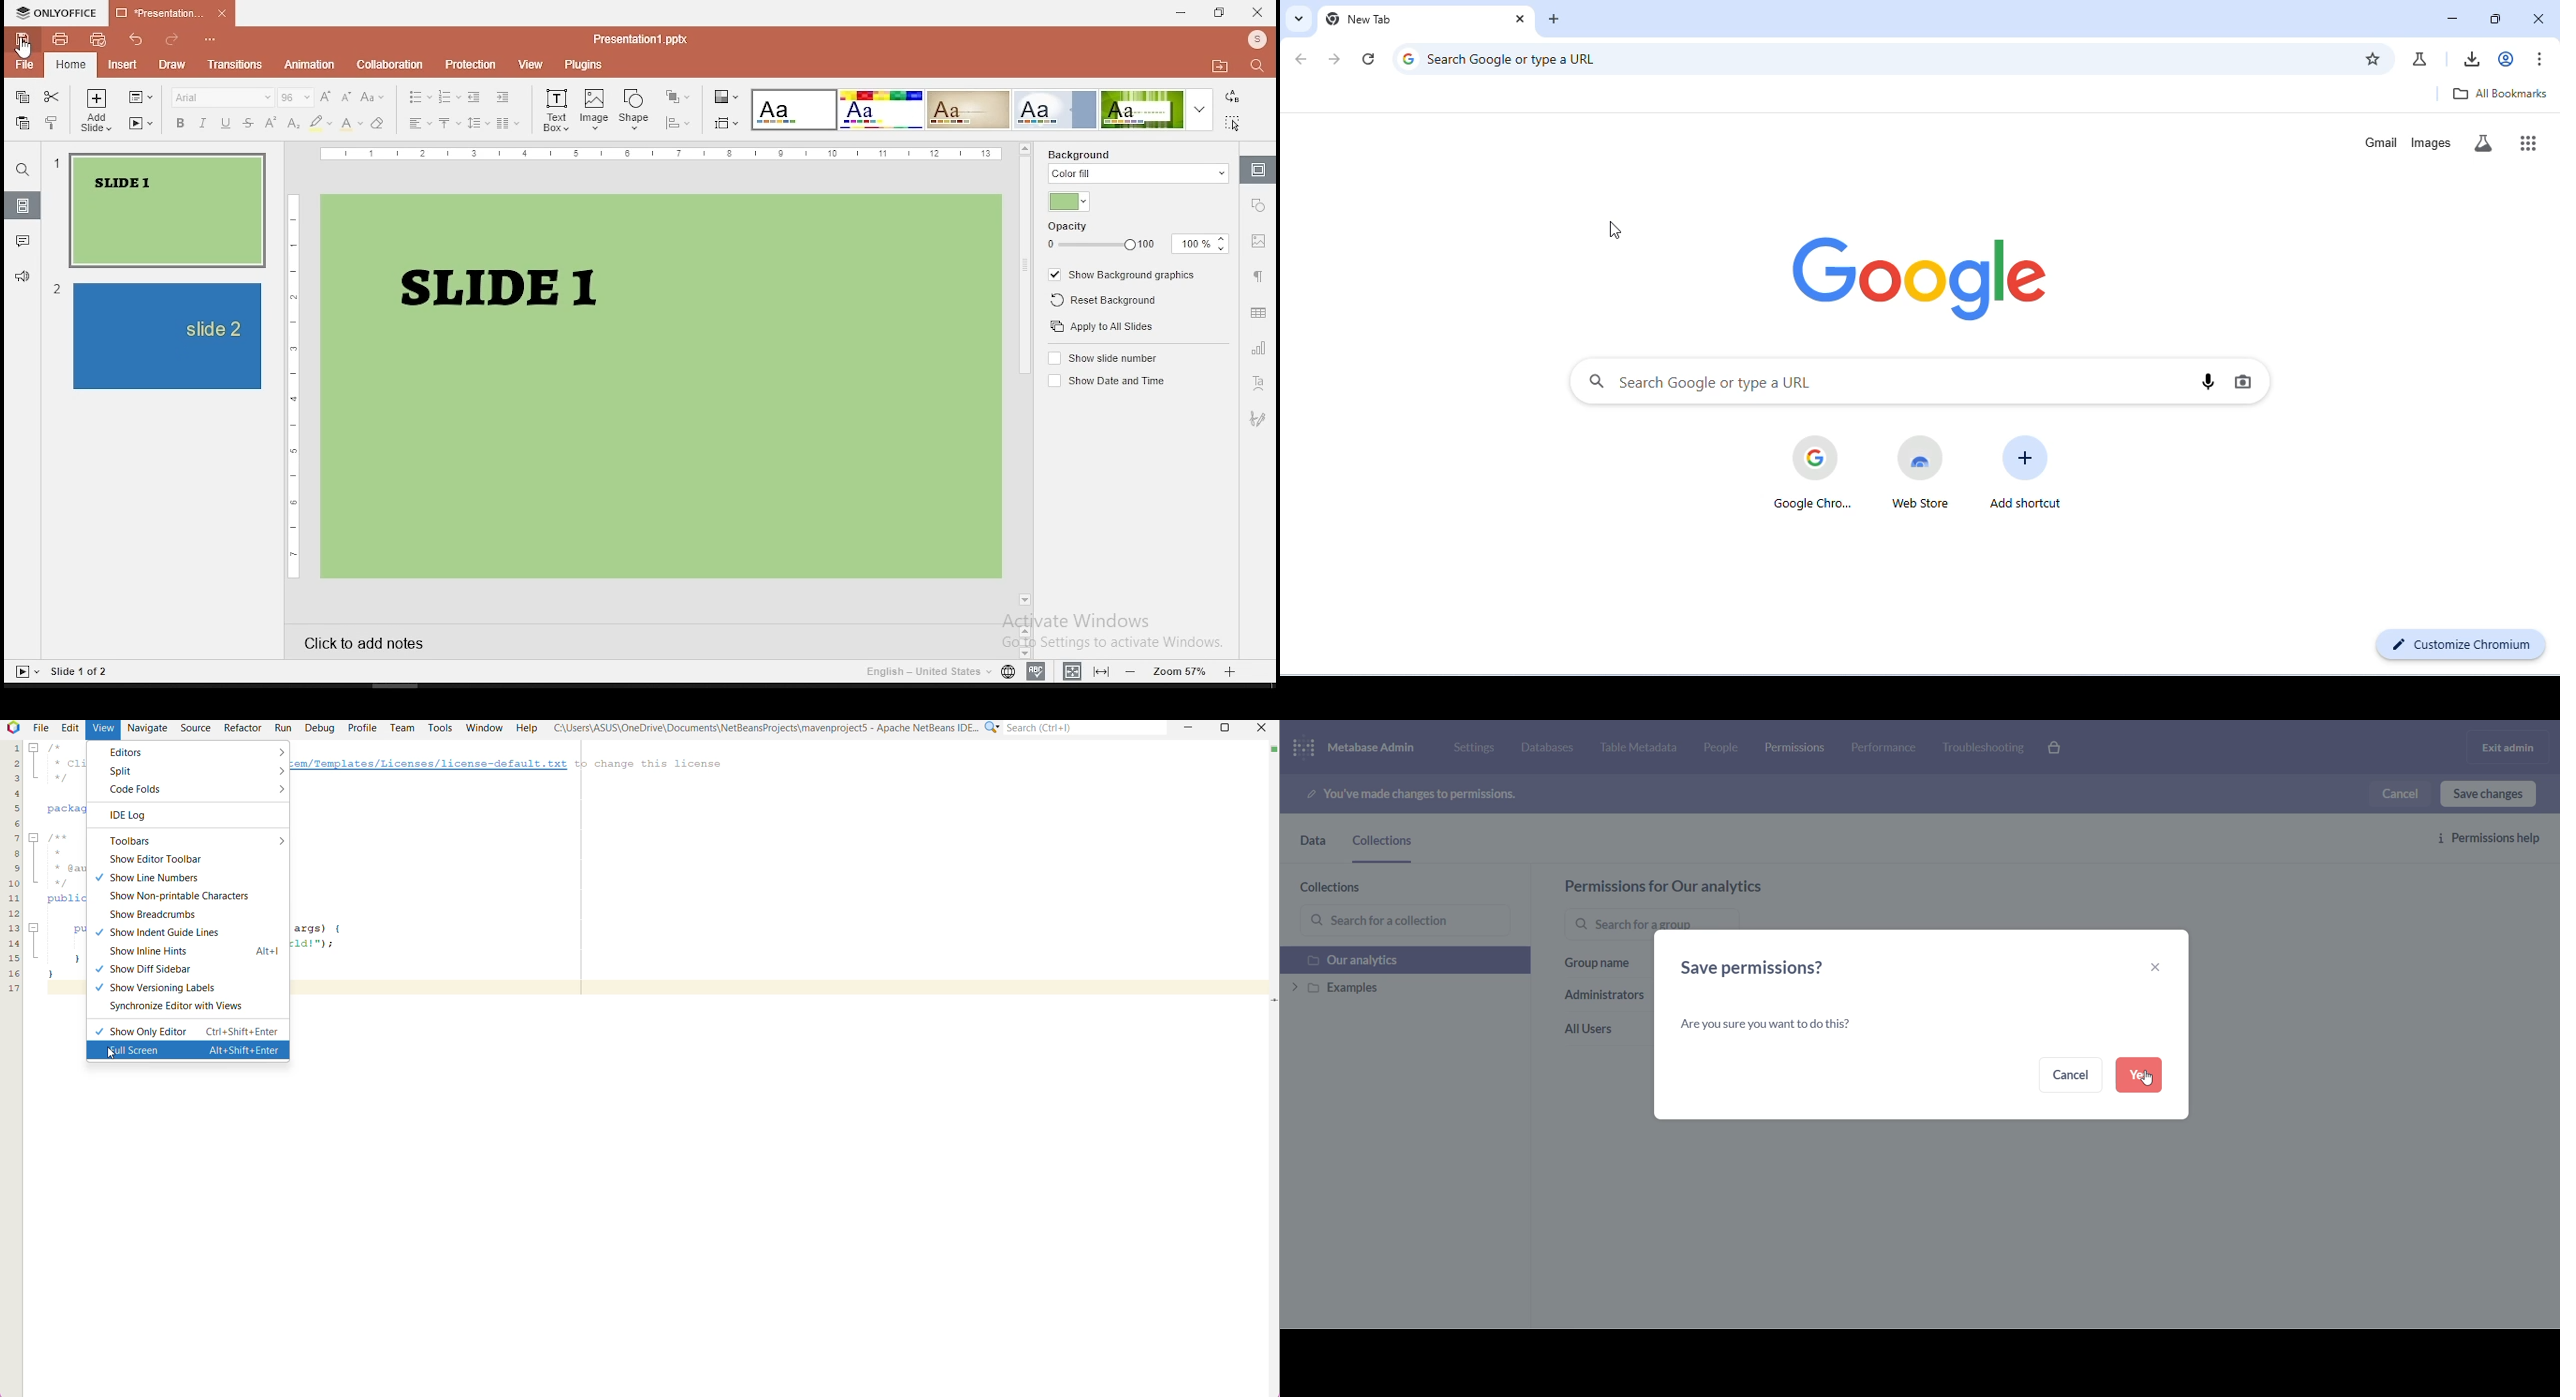 The width and height of the screenshot is (2576, 1400). What do you see at coordinates (1555, 20) in the screenshot?
I see `close tab` at bounding box center [1555, 20].